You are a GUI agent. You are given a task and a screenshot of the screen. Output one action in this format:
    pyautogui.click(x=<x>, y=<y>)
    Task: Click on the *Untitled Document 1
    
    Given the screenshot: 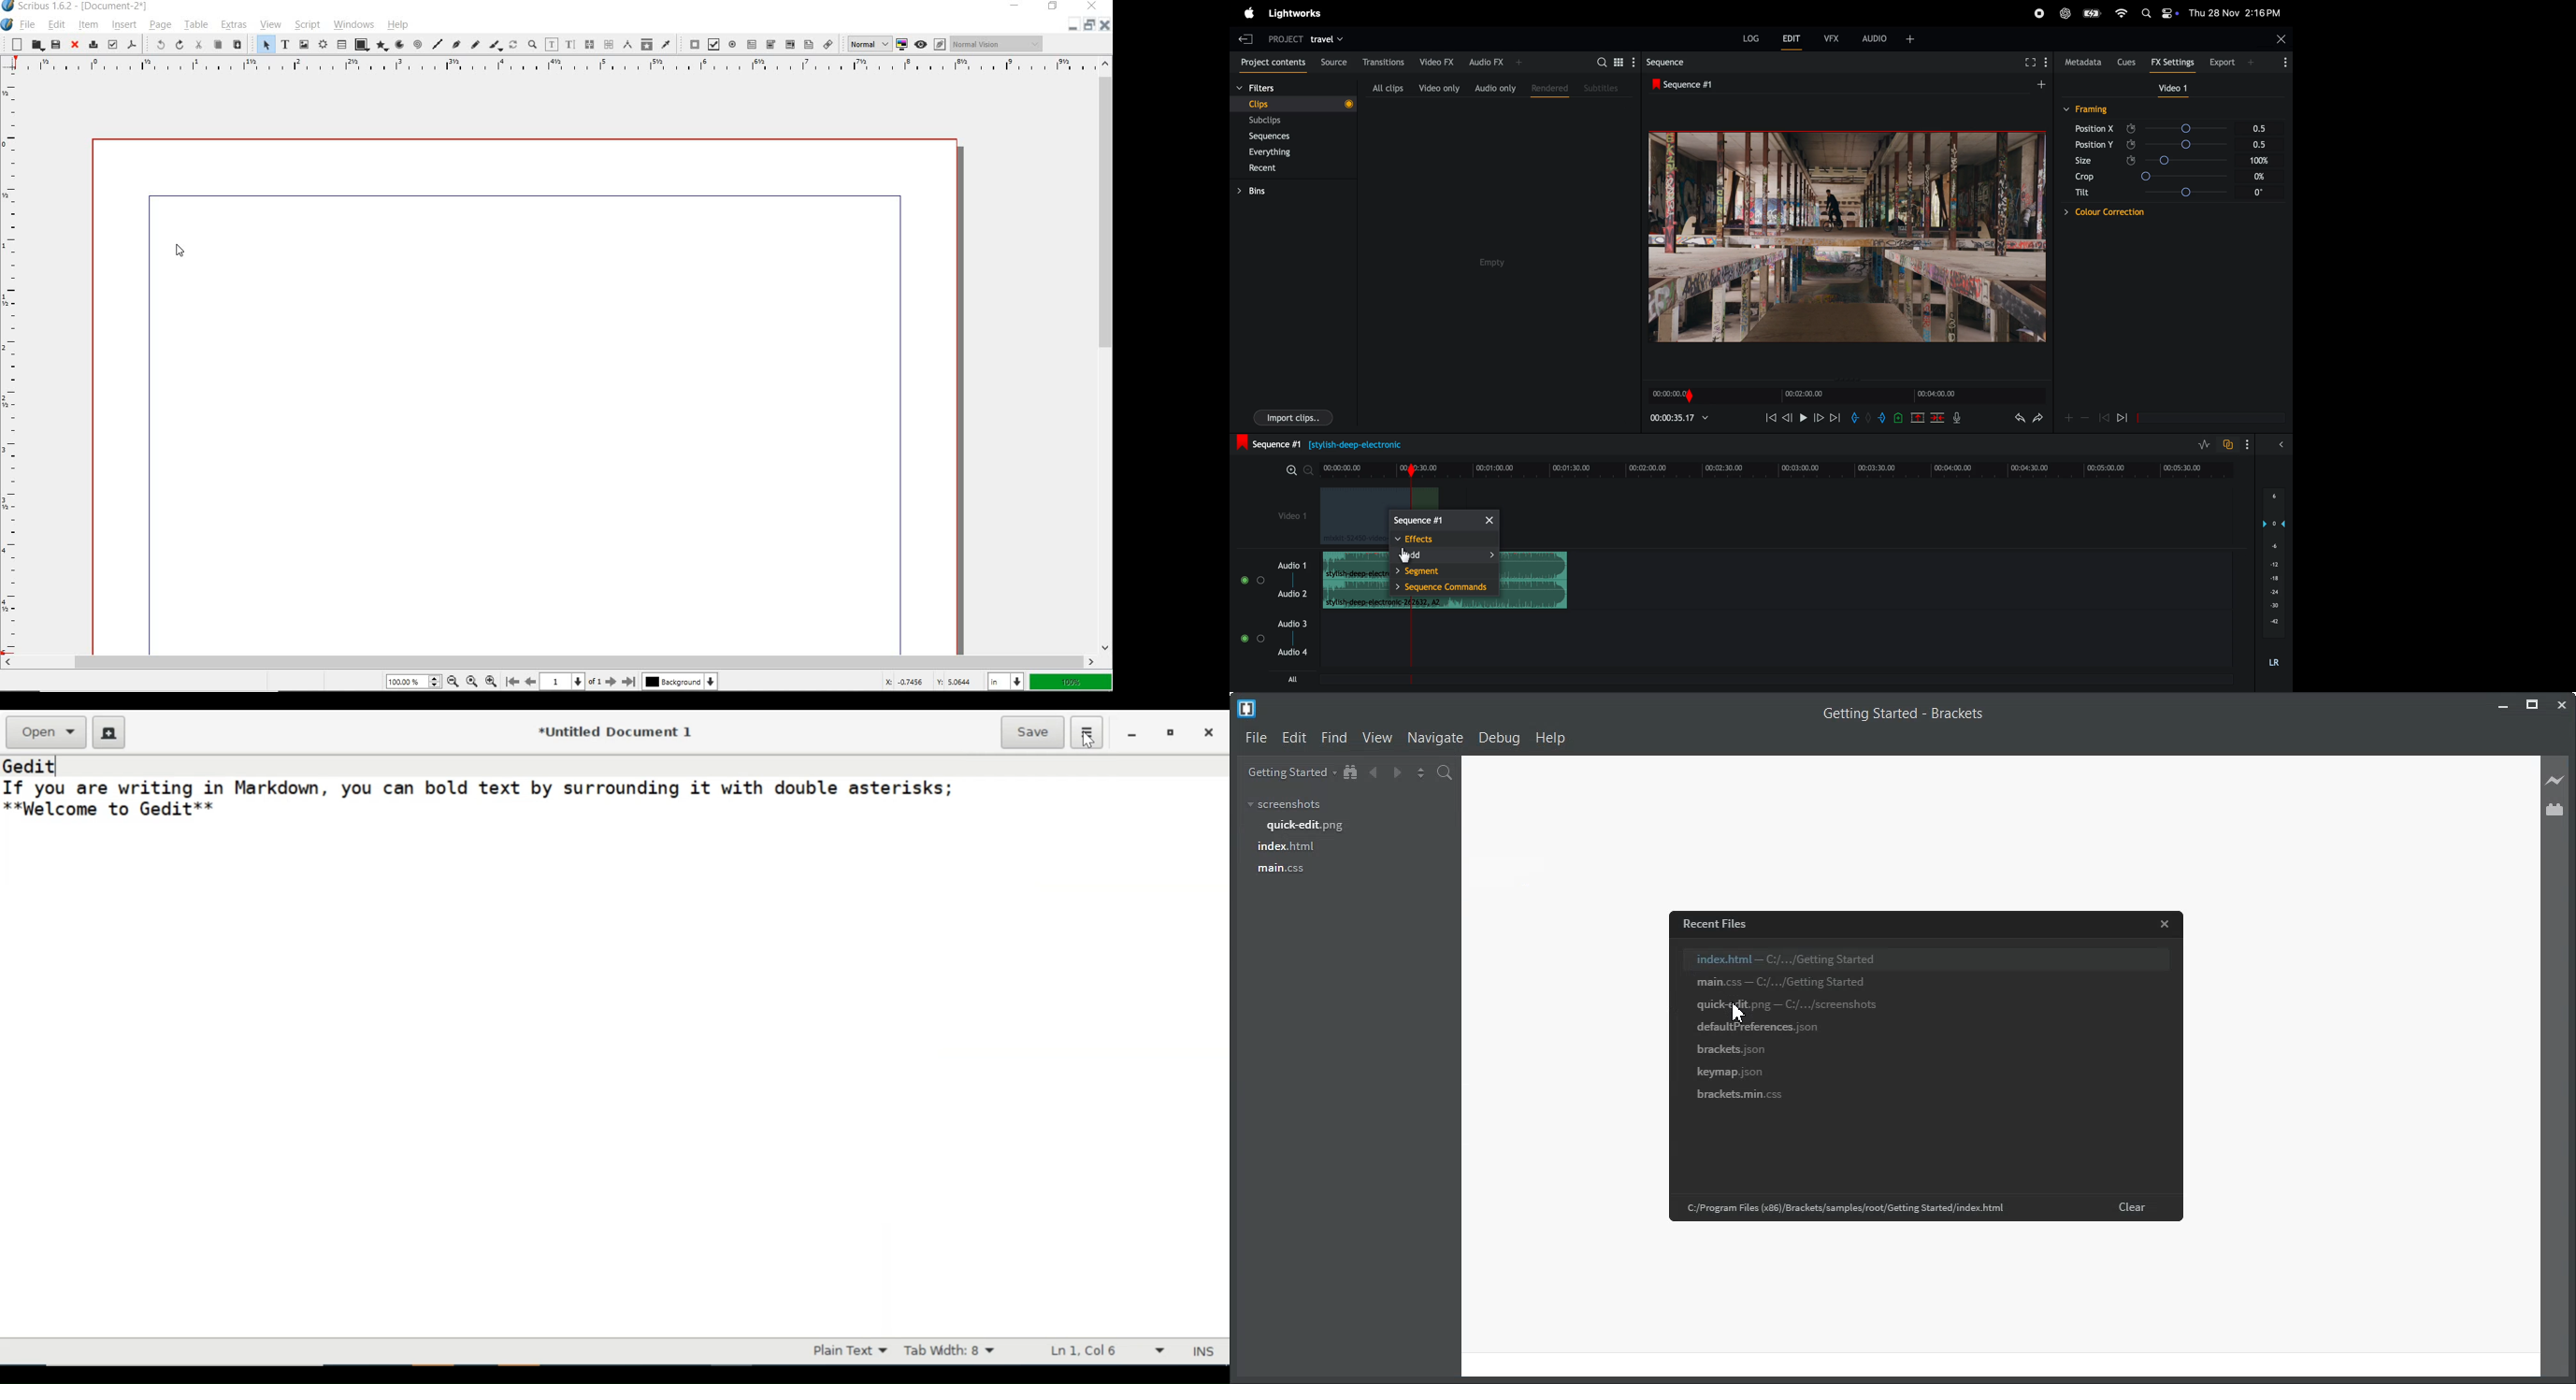 What is the action you would take?
    pyautogui.click(x=616, y=732)
    